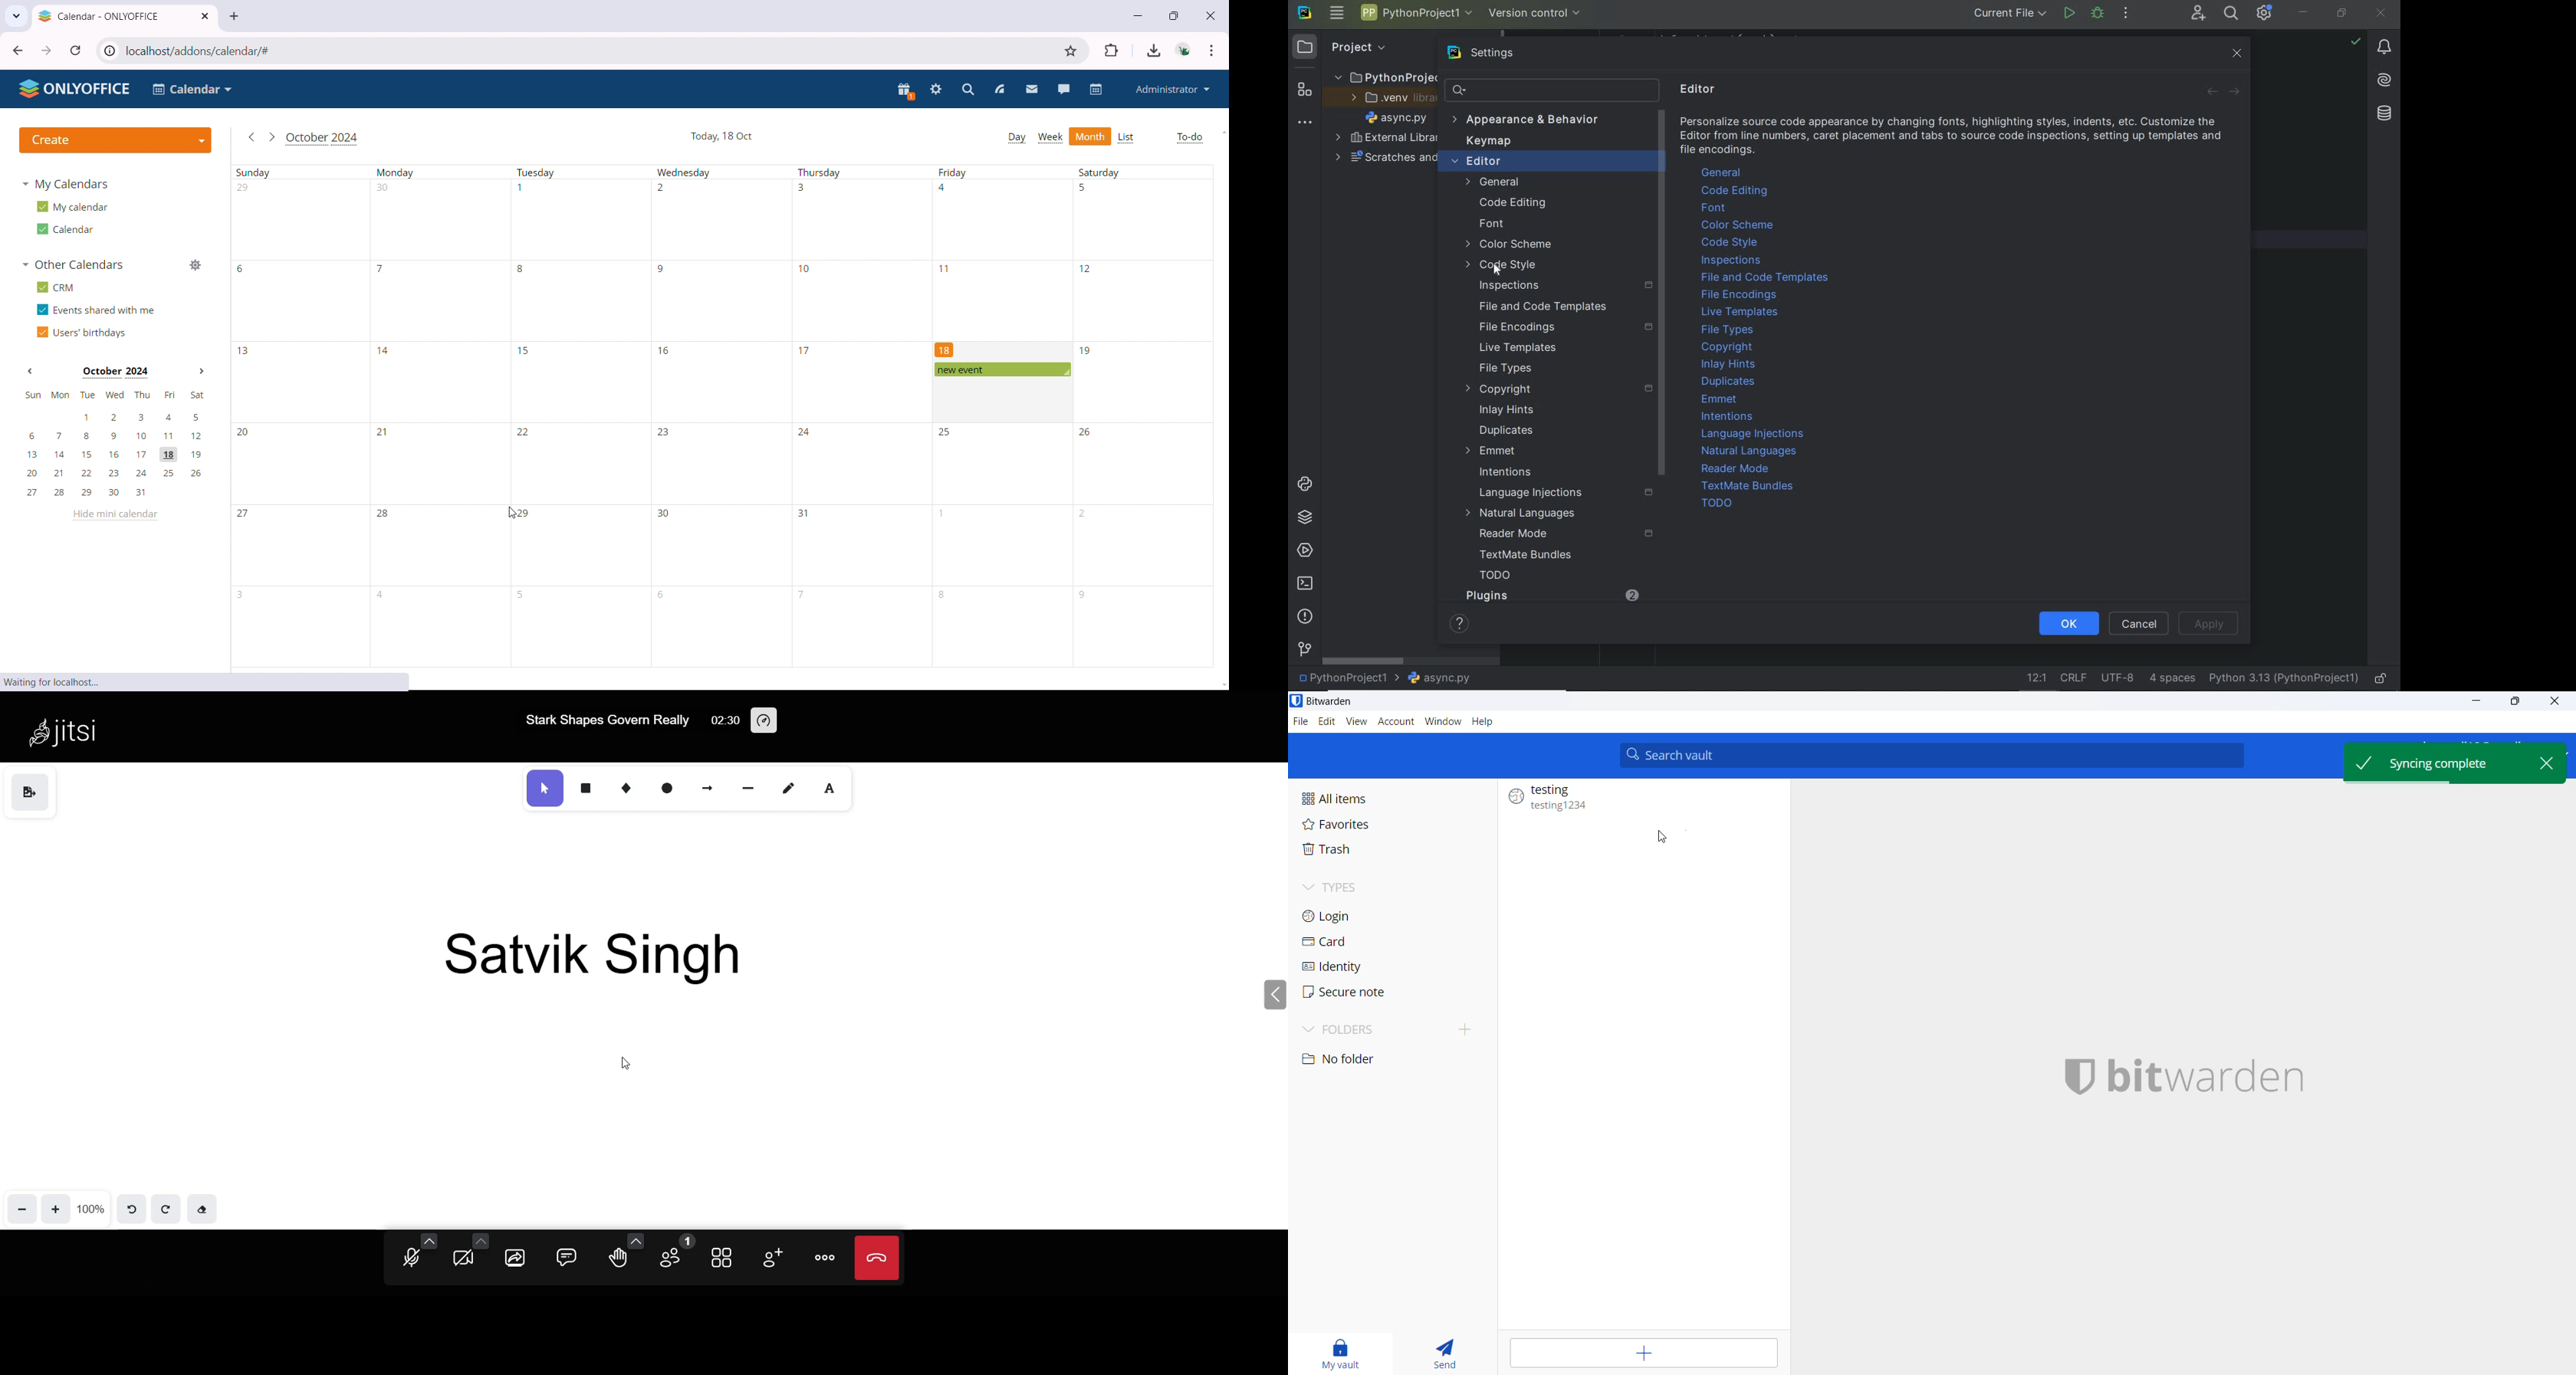  Describe the element at coordinates (1366, 994) in the screenshot. I see `secure note` at that location.